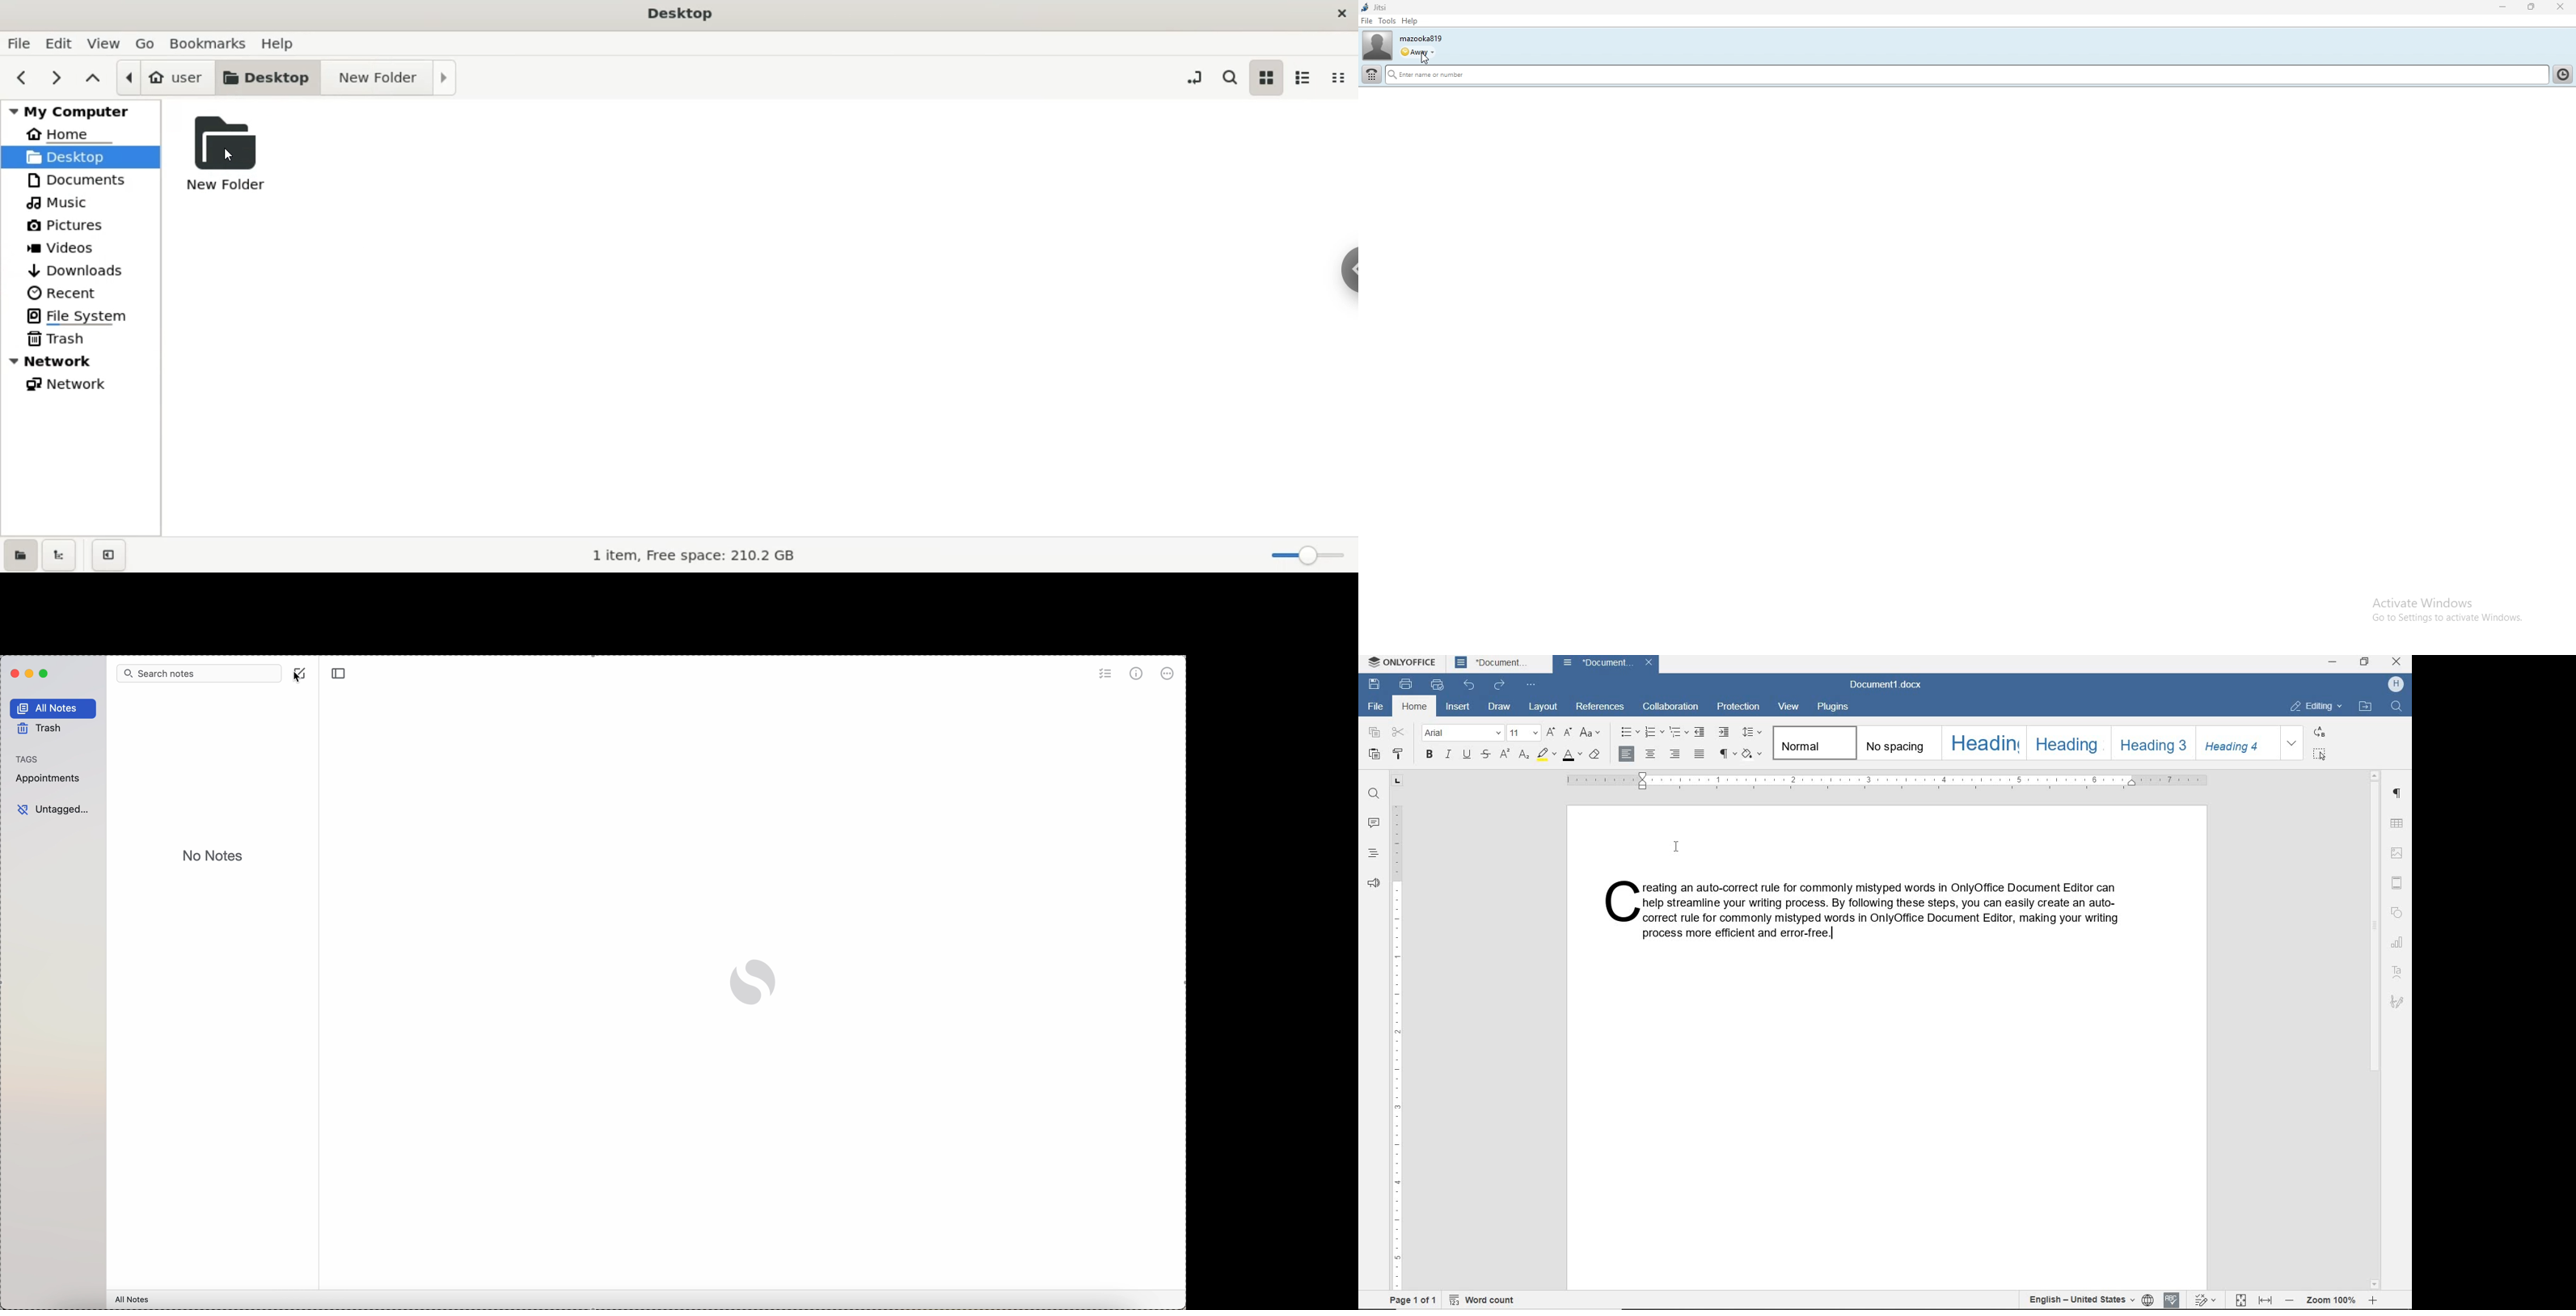 Image resolution: width=2576 pixels, height=1316 pixels. Describe the element at coordinates (1524, 755) in the screenshot. I see `SUBSCRIPT` at that location.